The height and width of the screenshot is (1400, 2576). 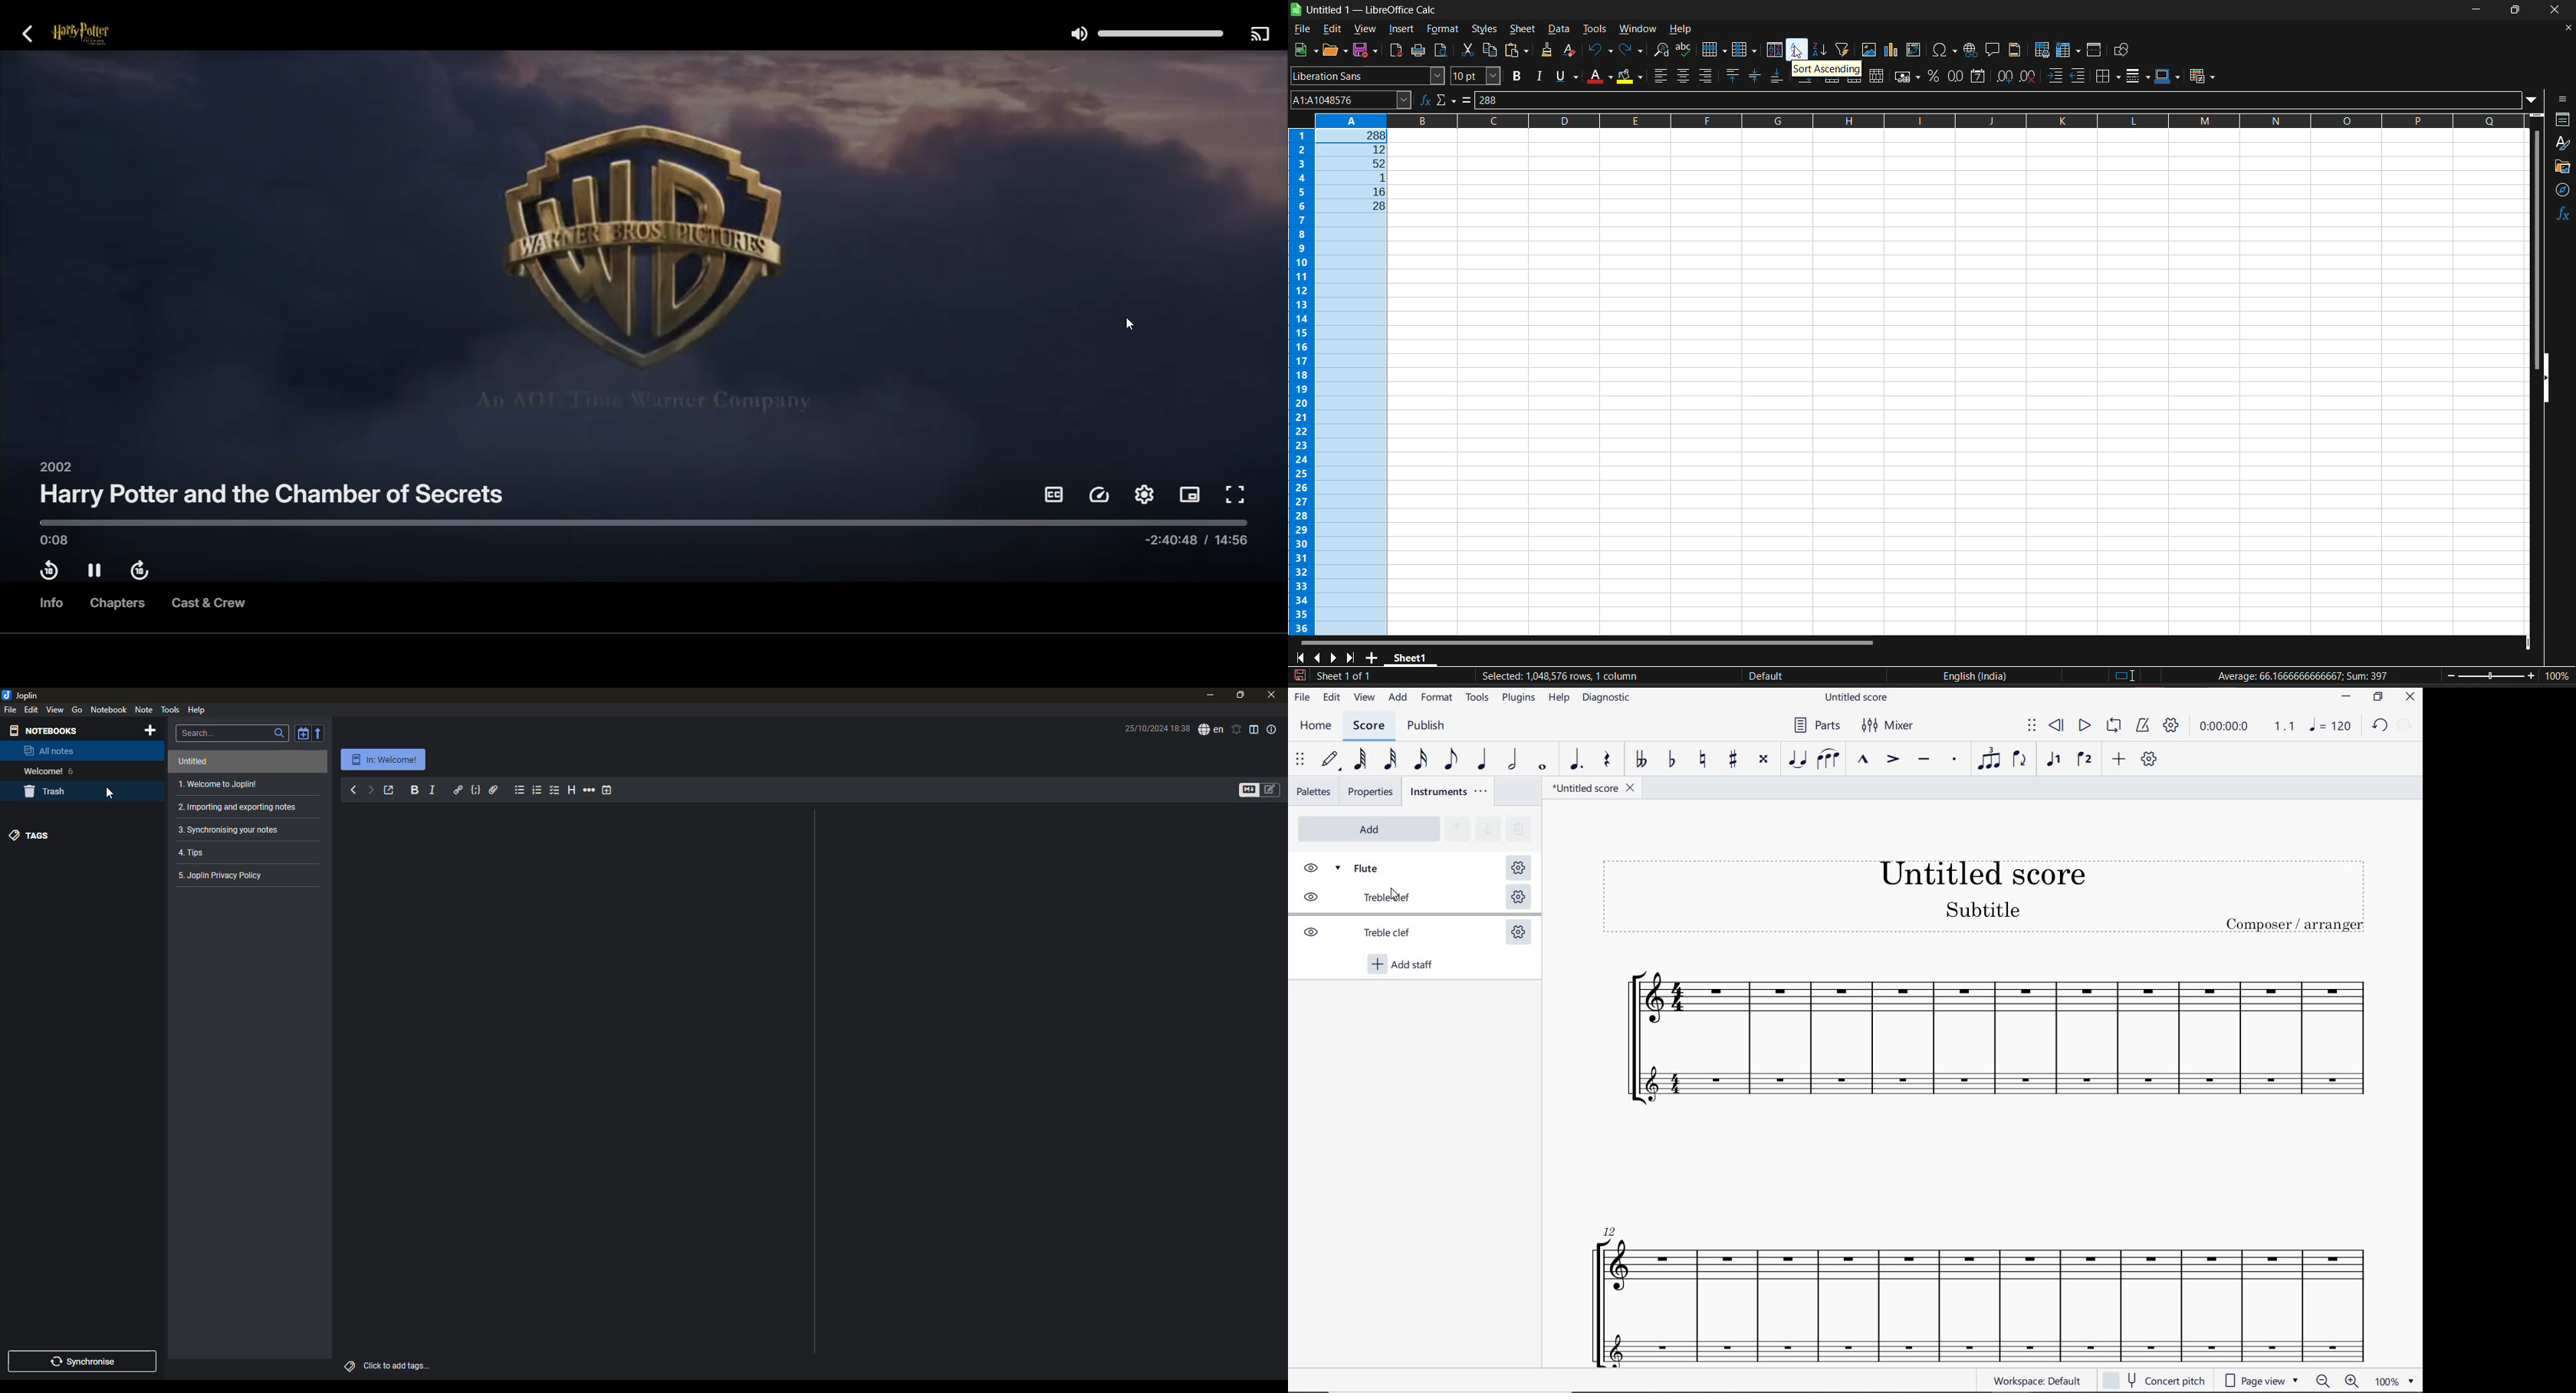 What do you see at coordinates (2563, 99) in the screenshot?
I see `sidebar settings` at bounding box center [2563, 99].